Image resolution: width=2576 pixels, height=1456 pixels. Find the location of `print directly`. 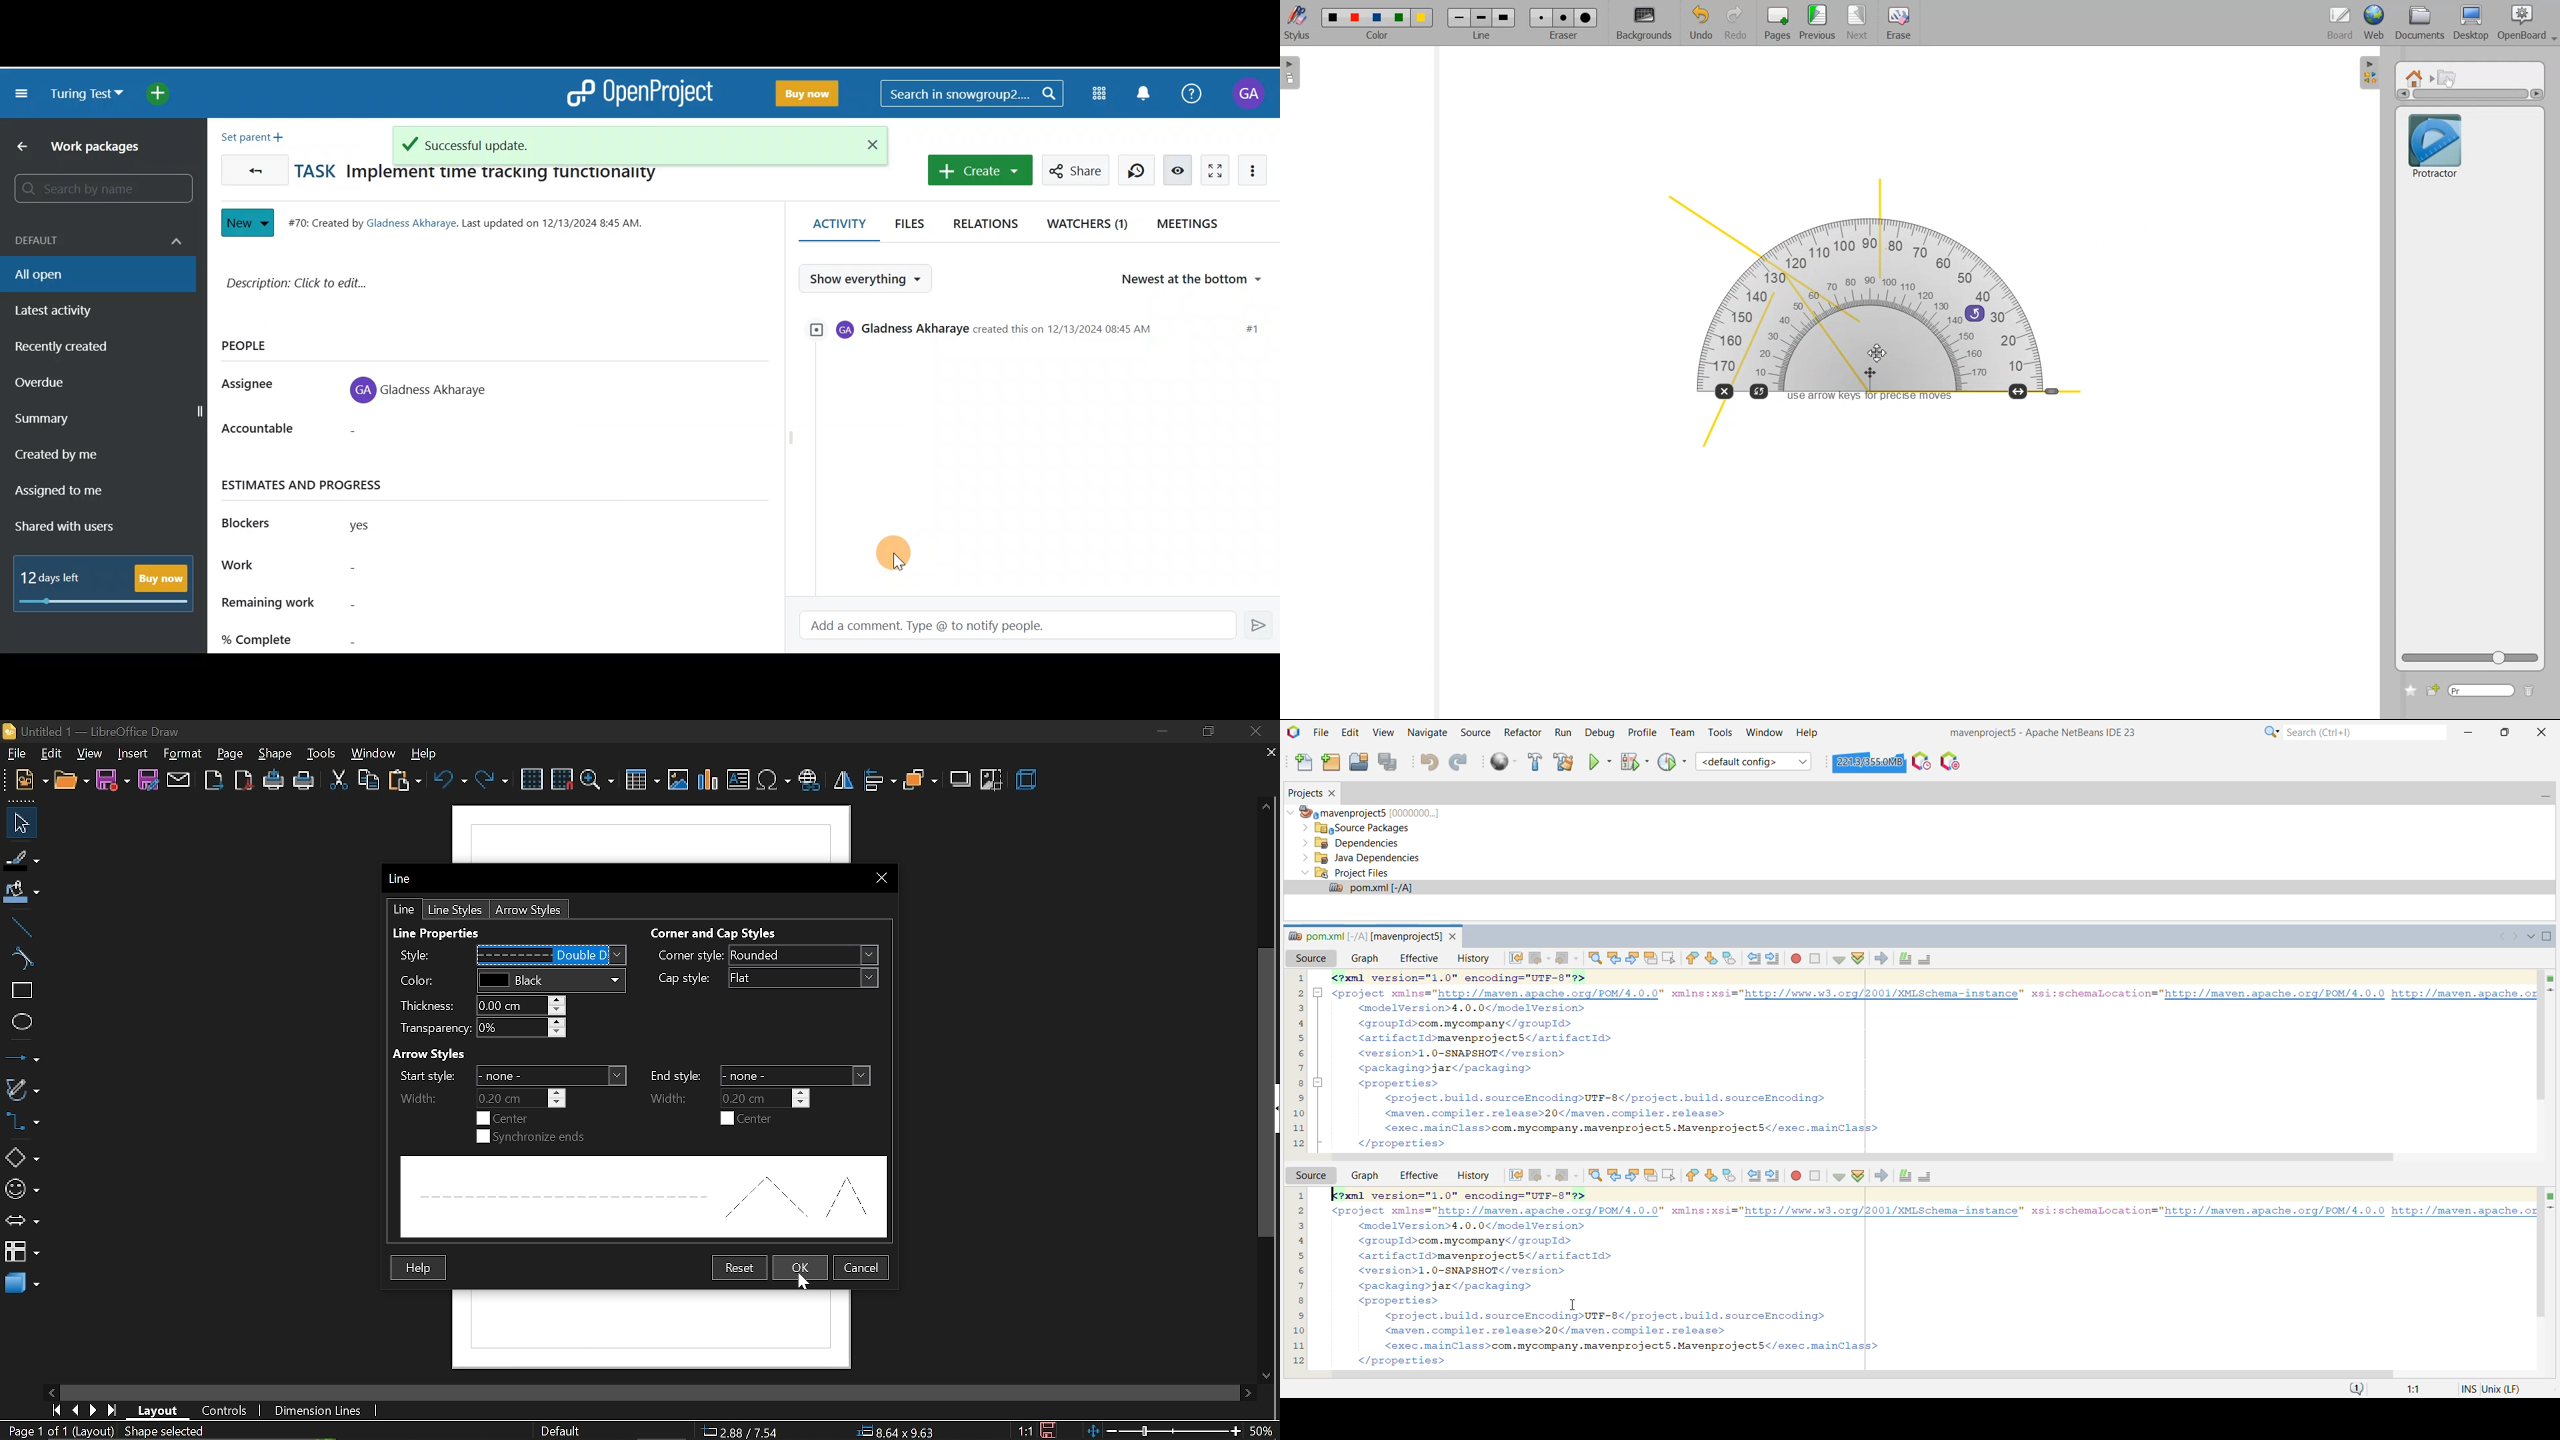

print directly is located at coordinates (273, 781).